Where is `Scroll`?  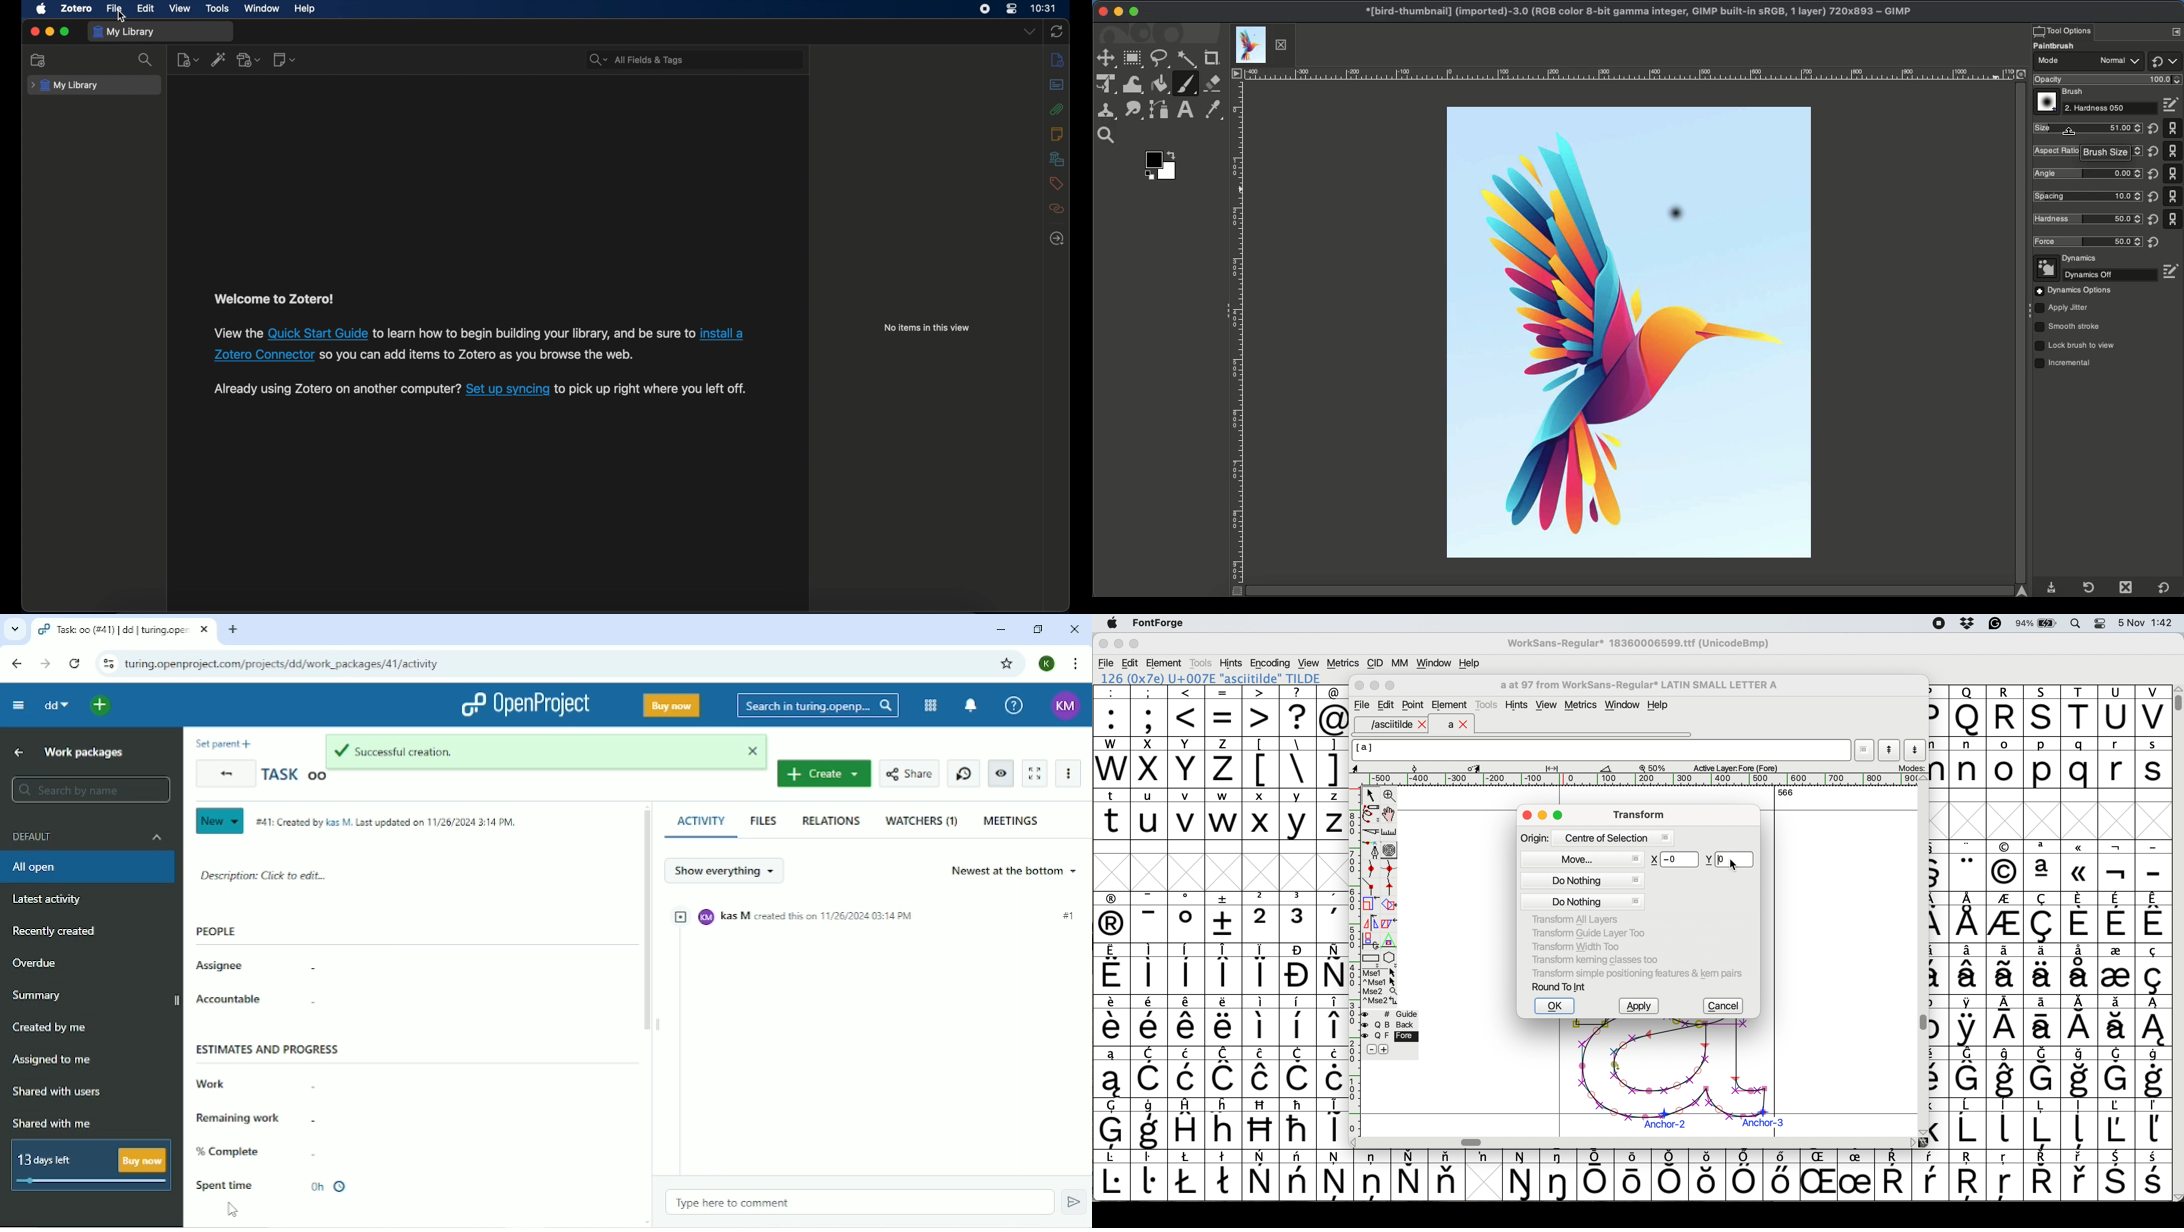 Scroll is located at coordinates (2019, 333).